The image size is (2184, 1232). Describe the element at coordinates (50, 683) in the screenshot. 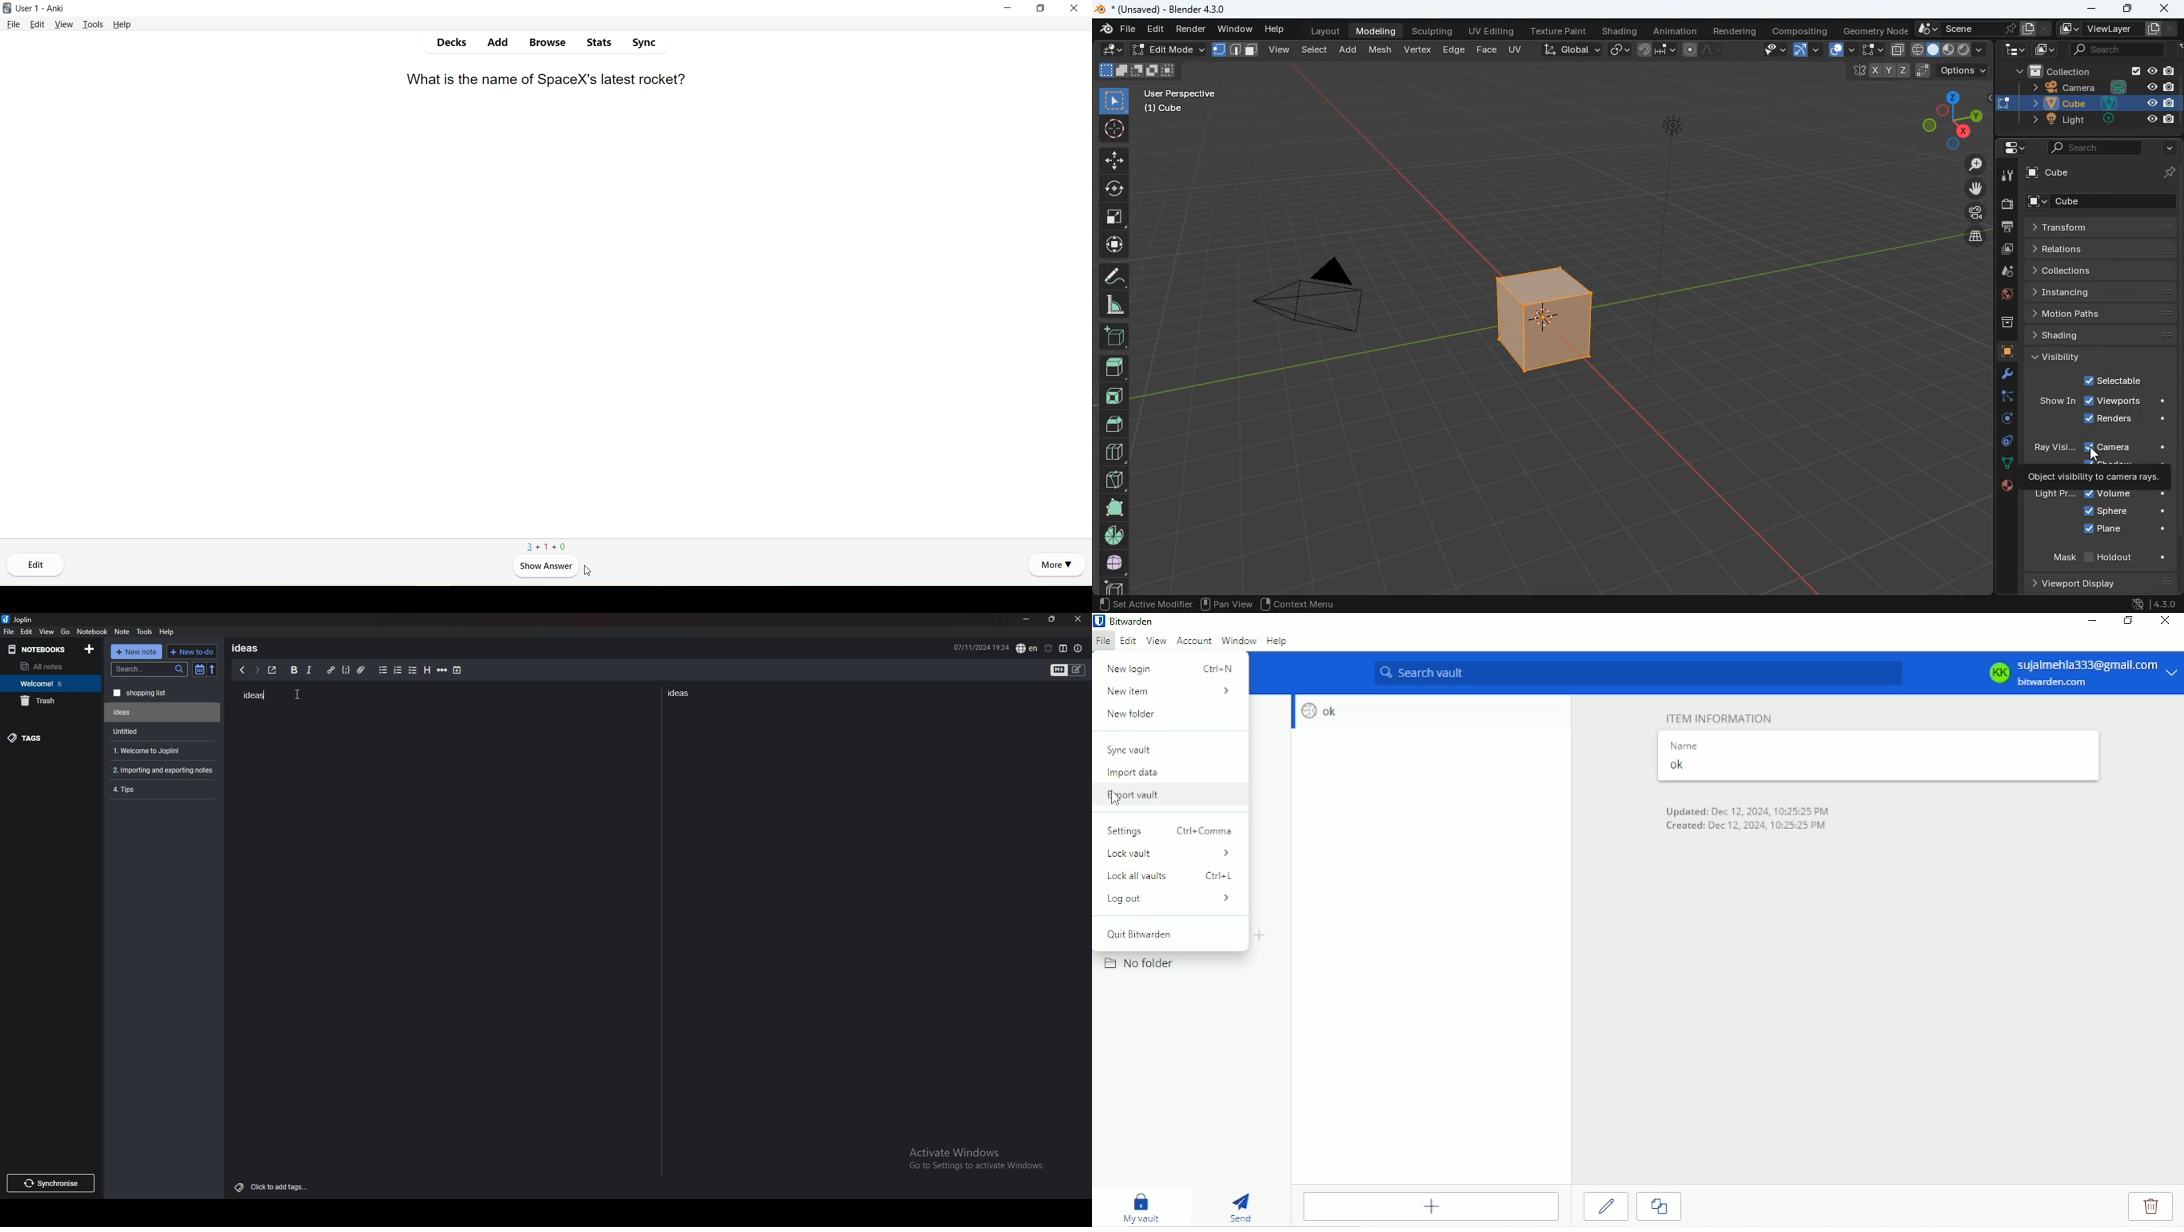

I see `Welcome` at that location.